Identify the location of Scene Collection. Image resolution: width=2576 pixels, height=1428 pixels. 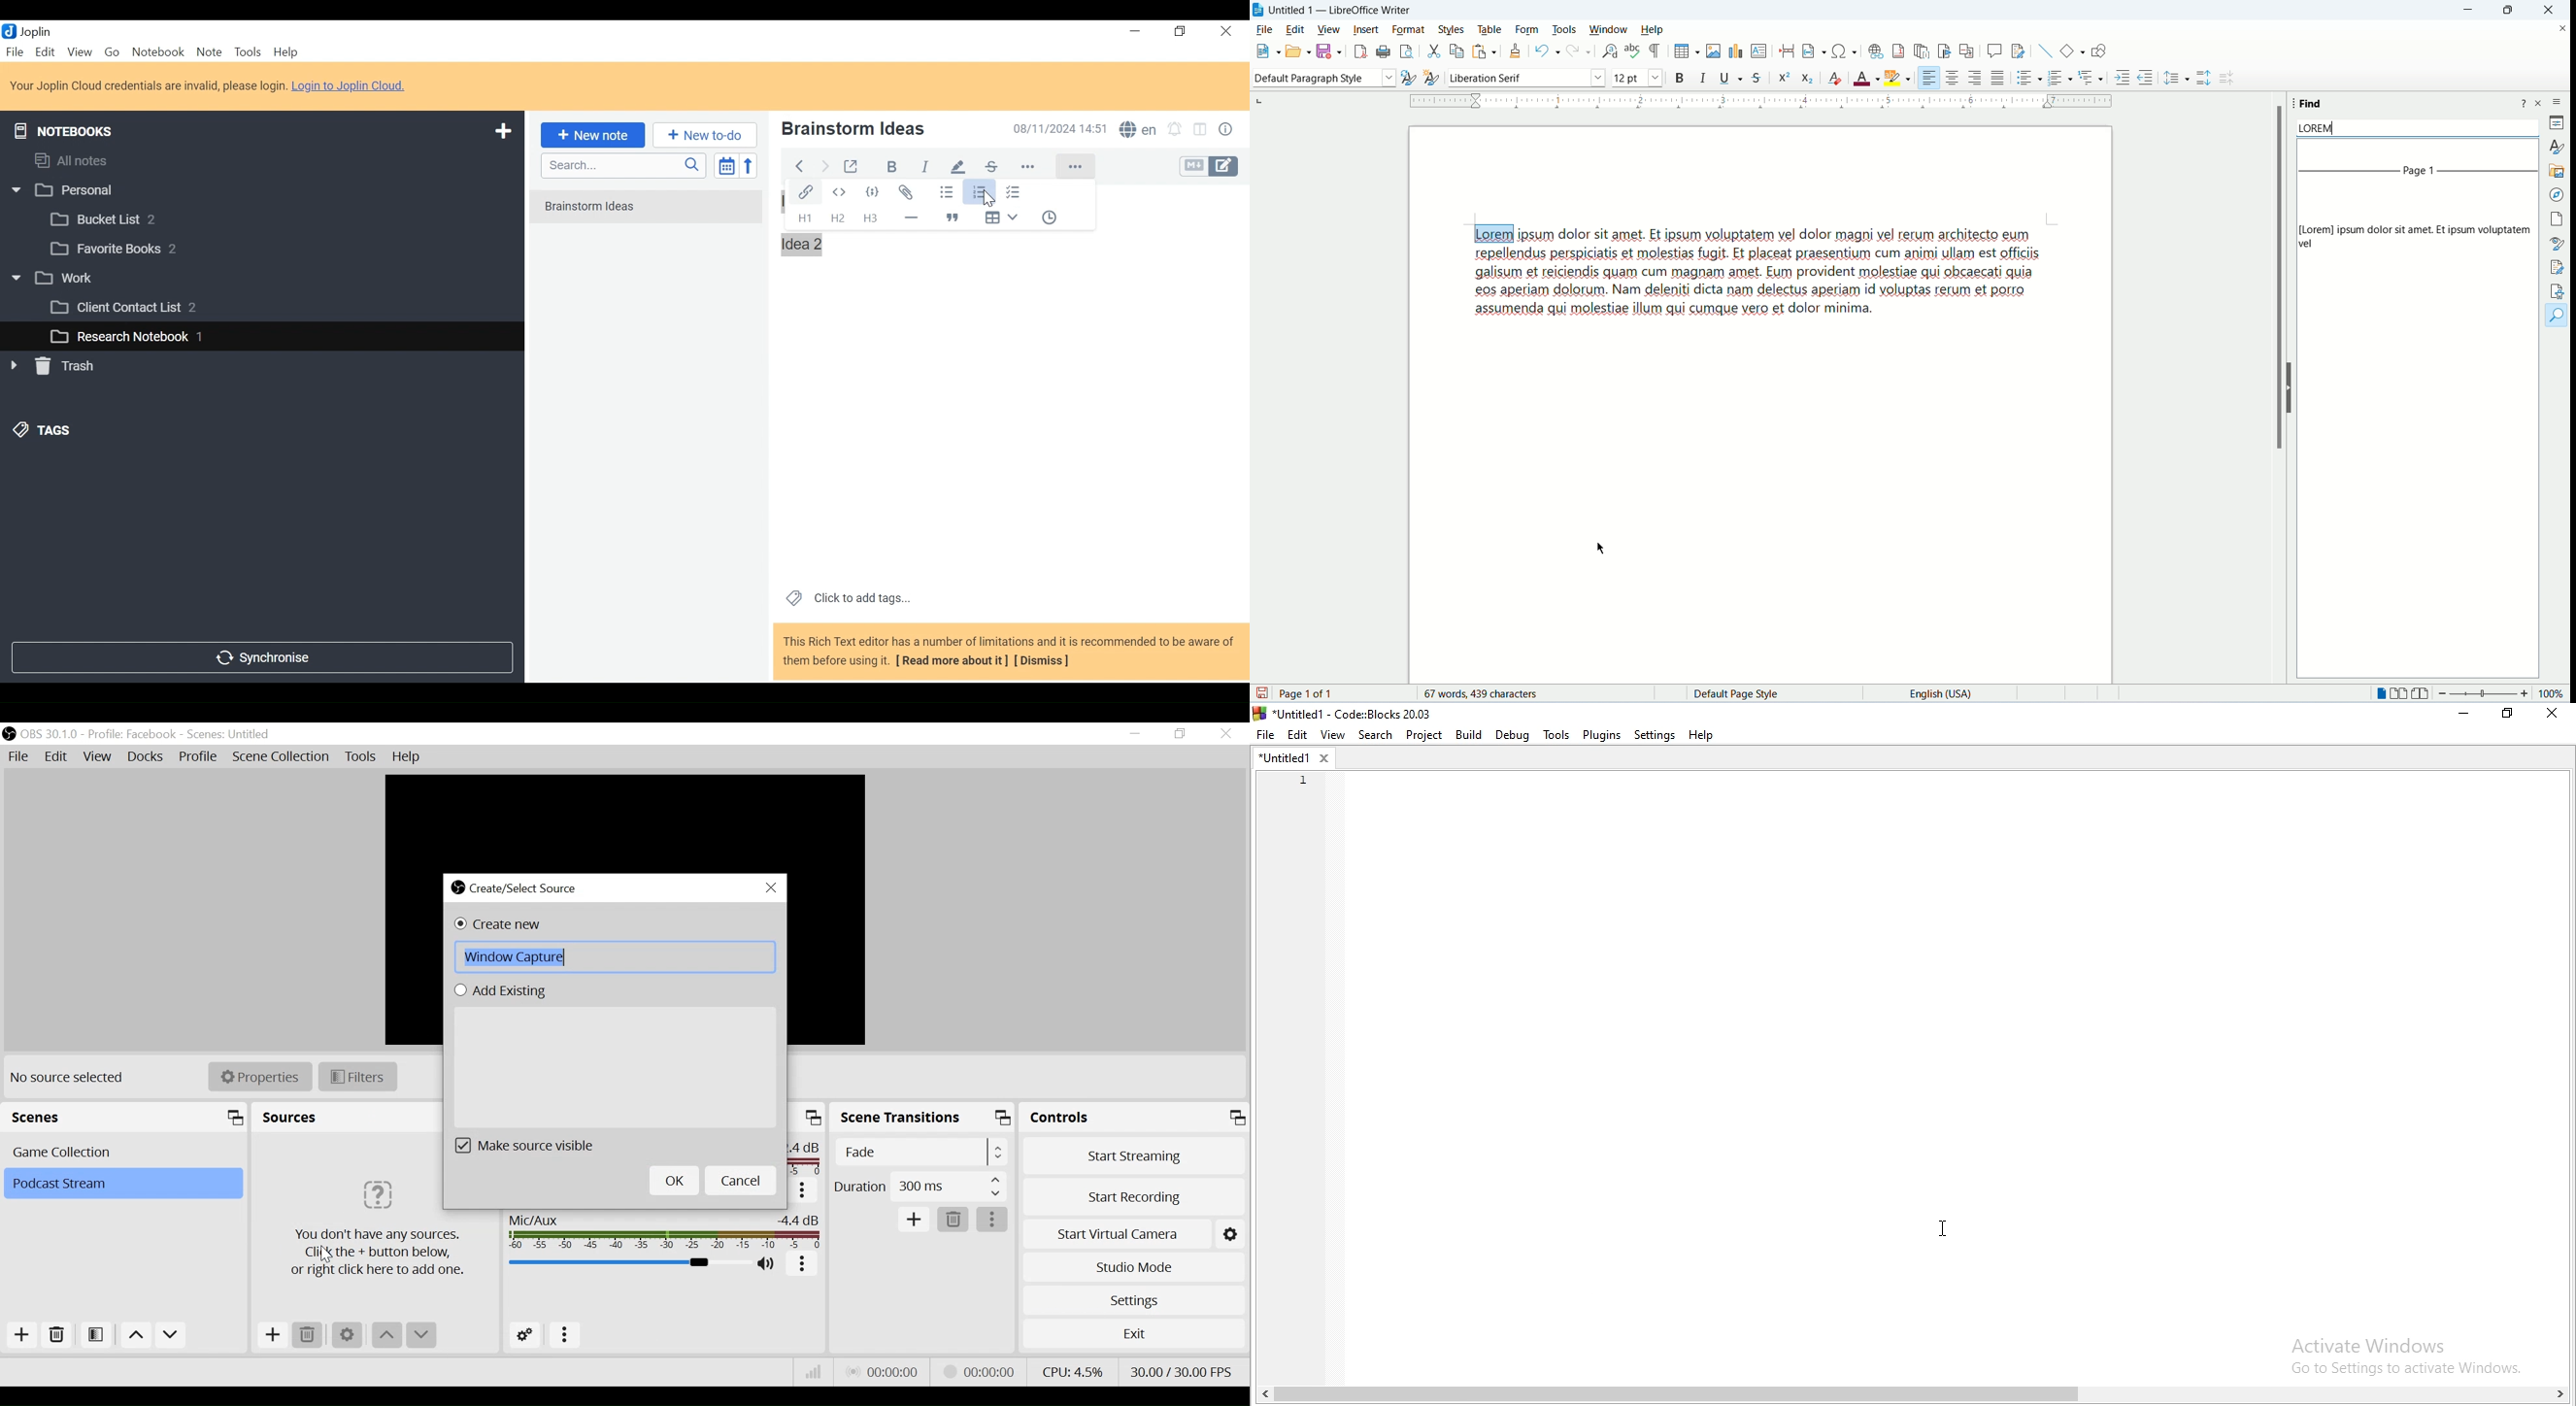
(281, 757).